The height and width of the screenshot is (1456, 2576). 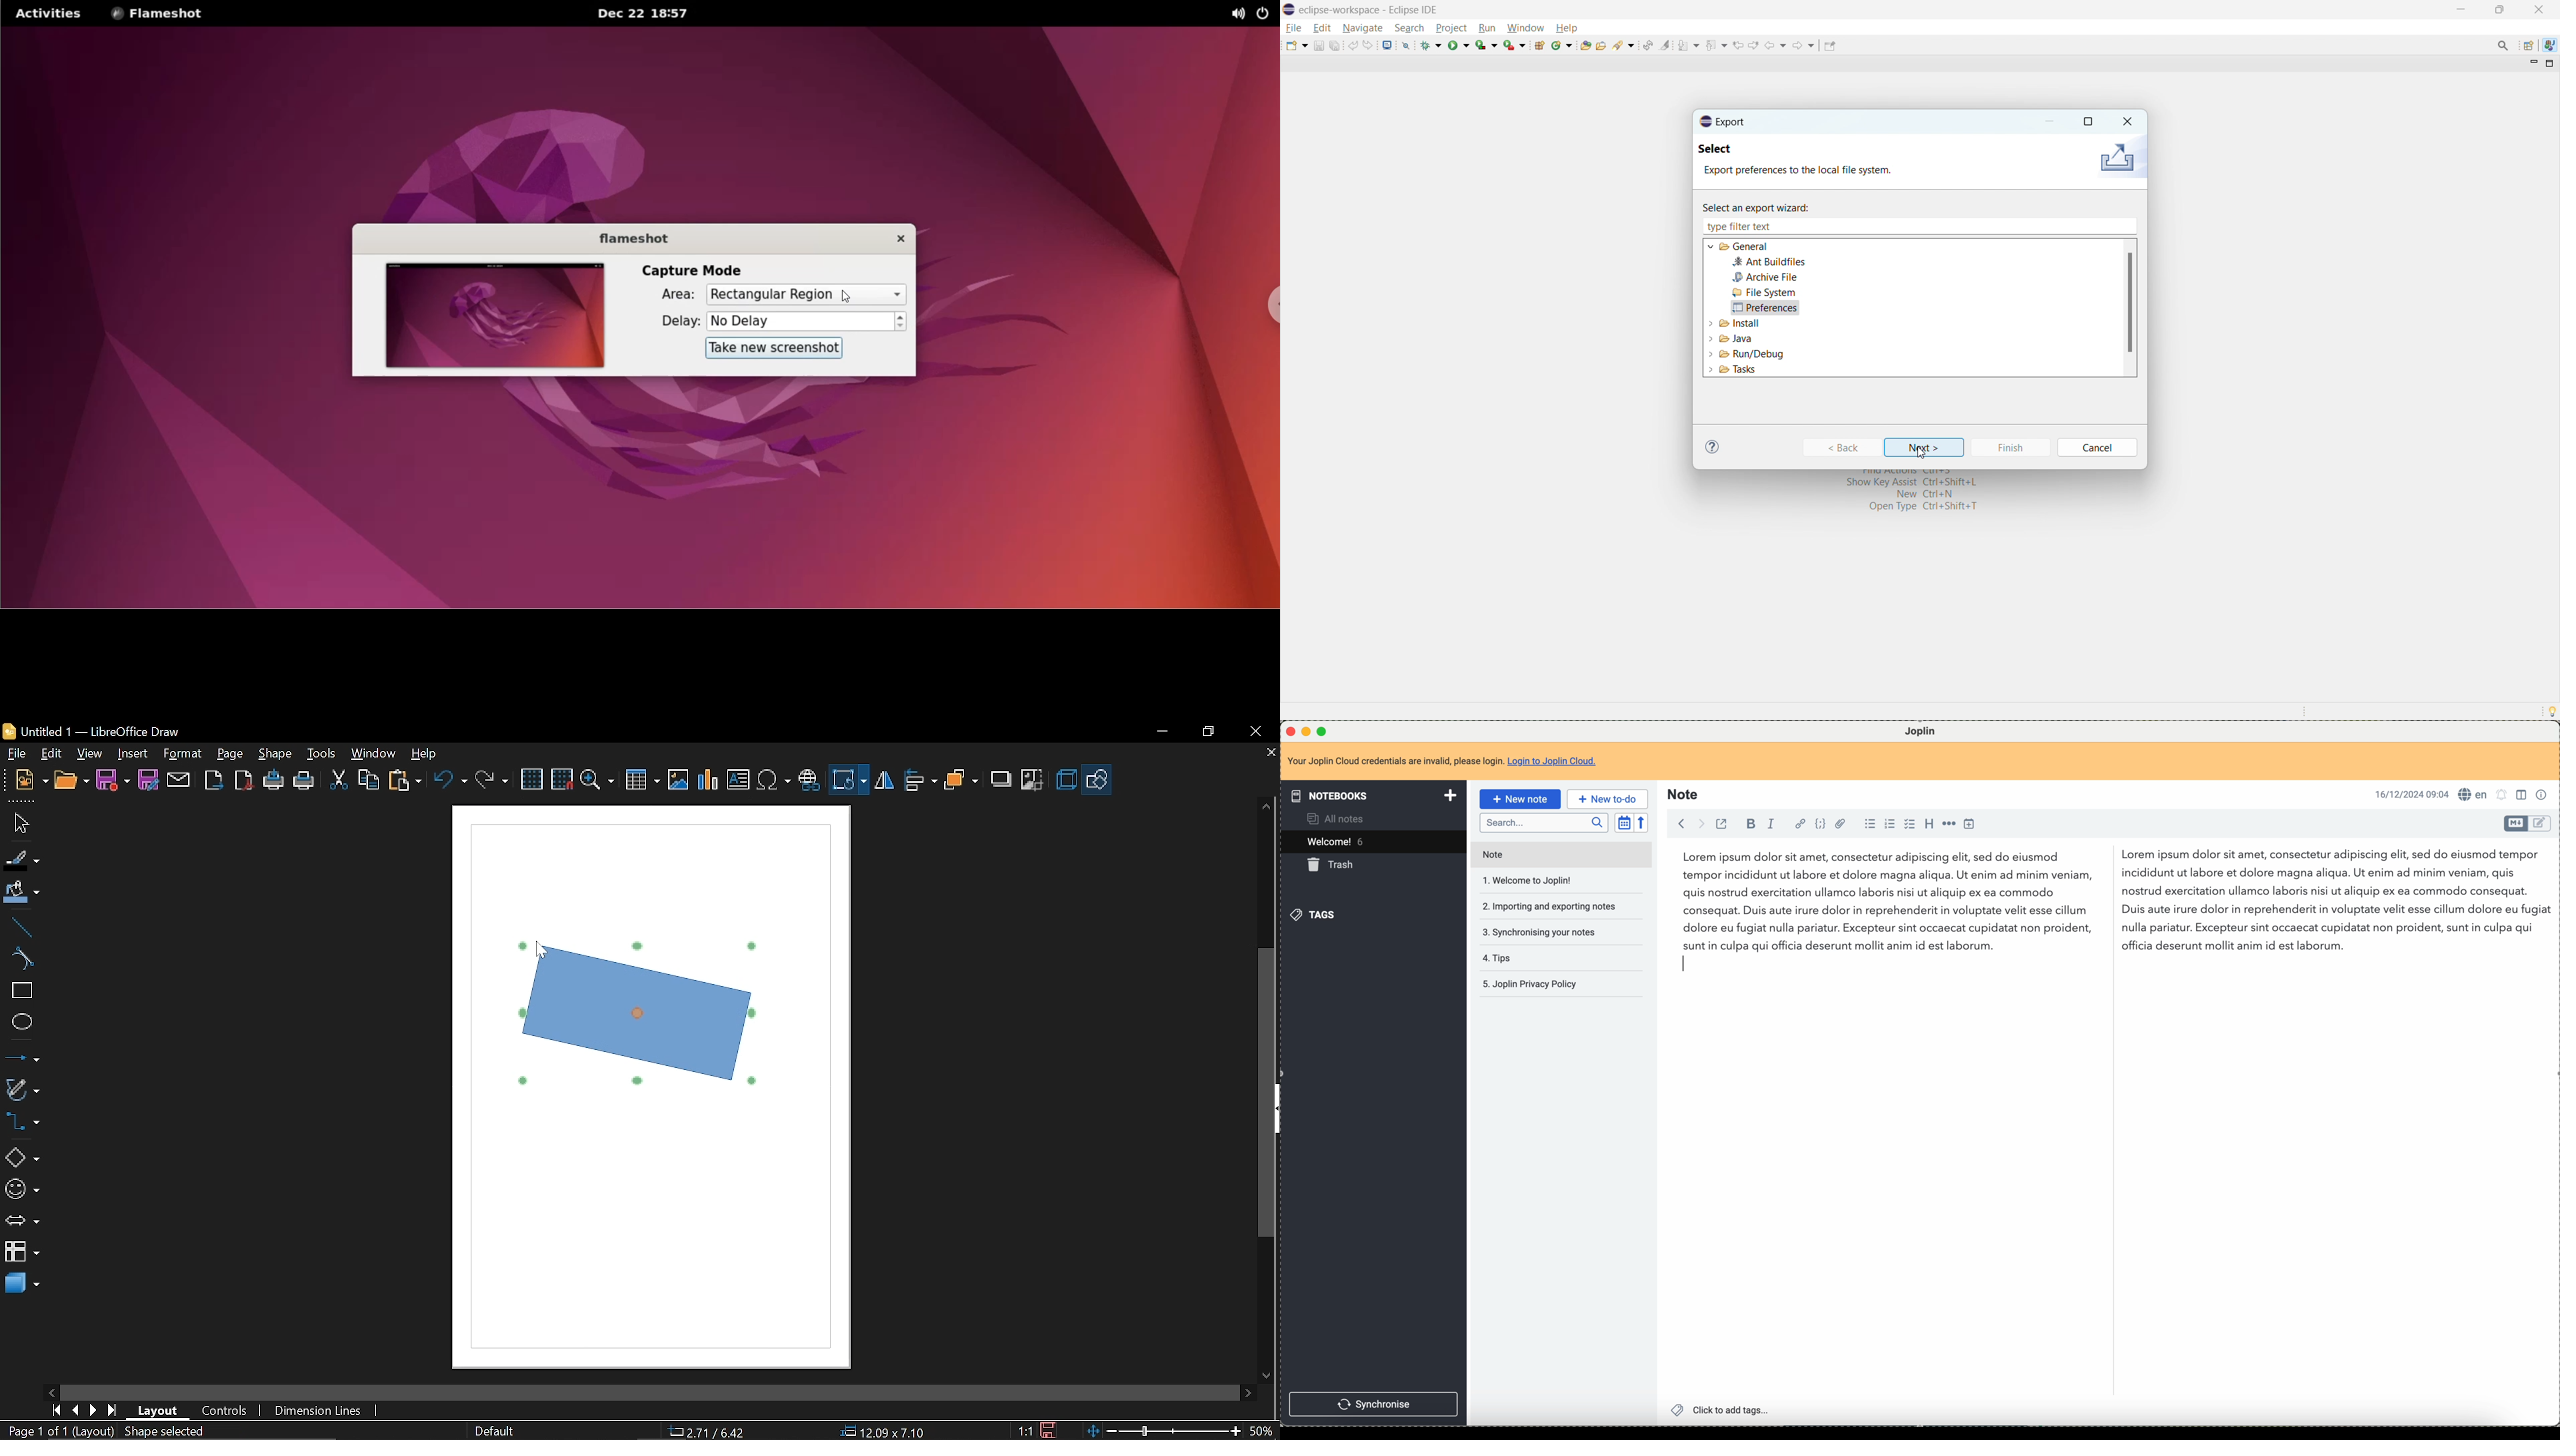 I want to click on tags, so click(x=1315, y=915).